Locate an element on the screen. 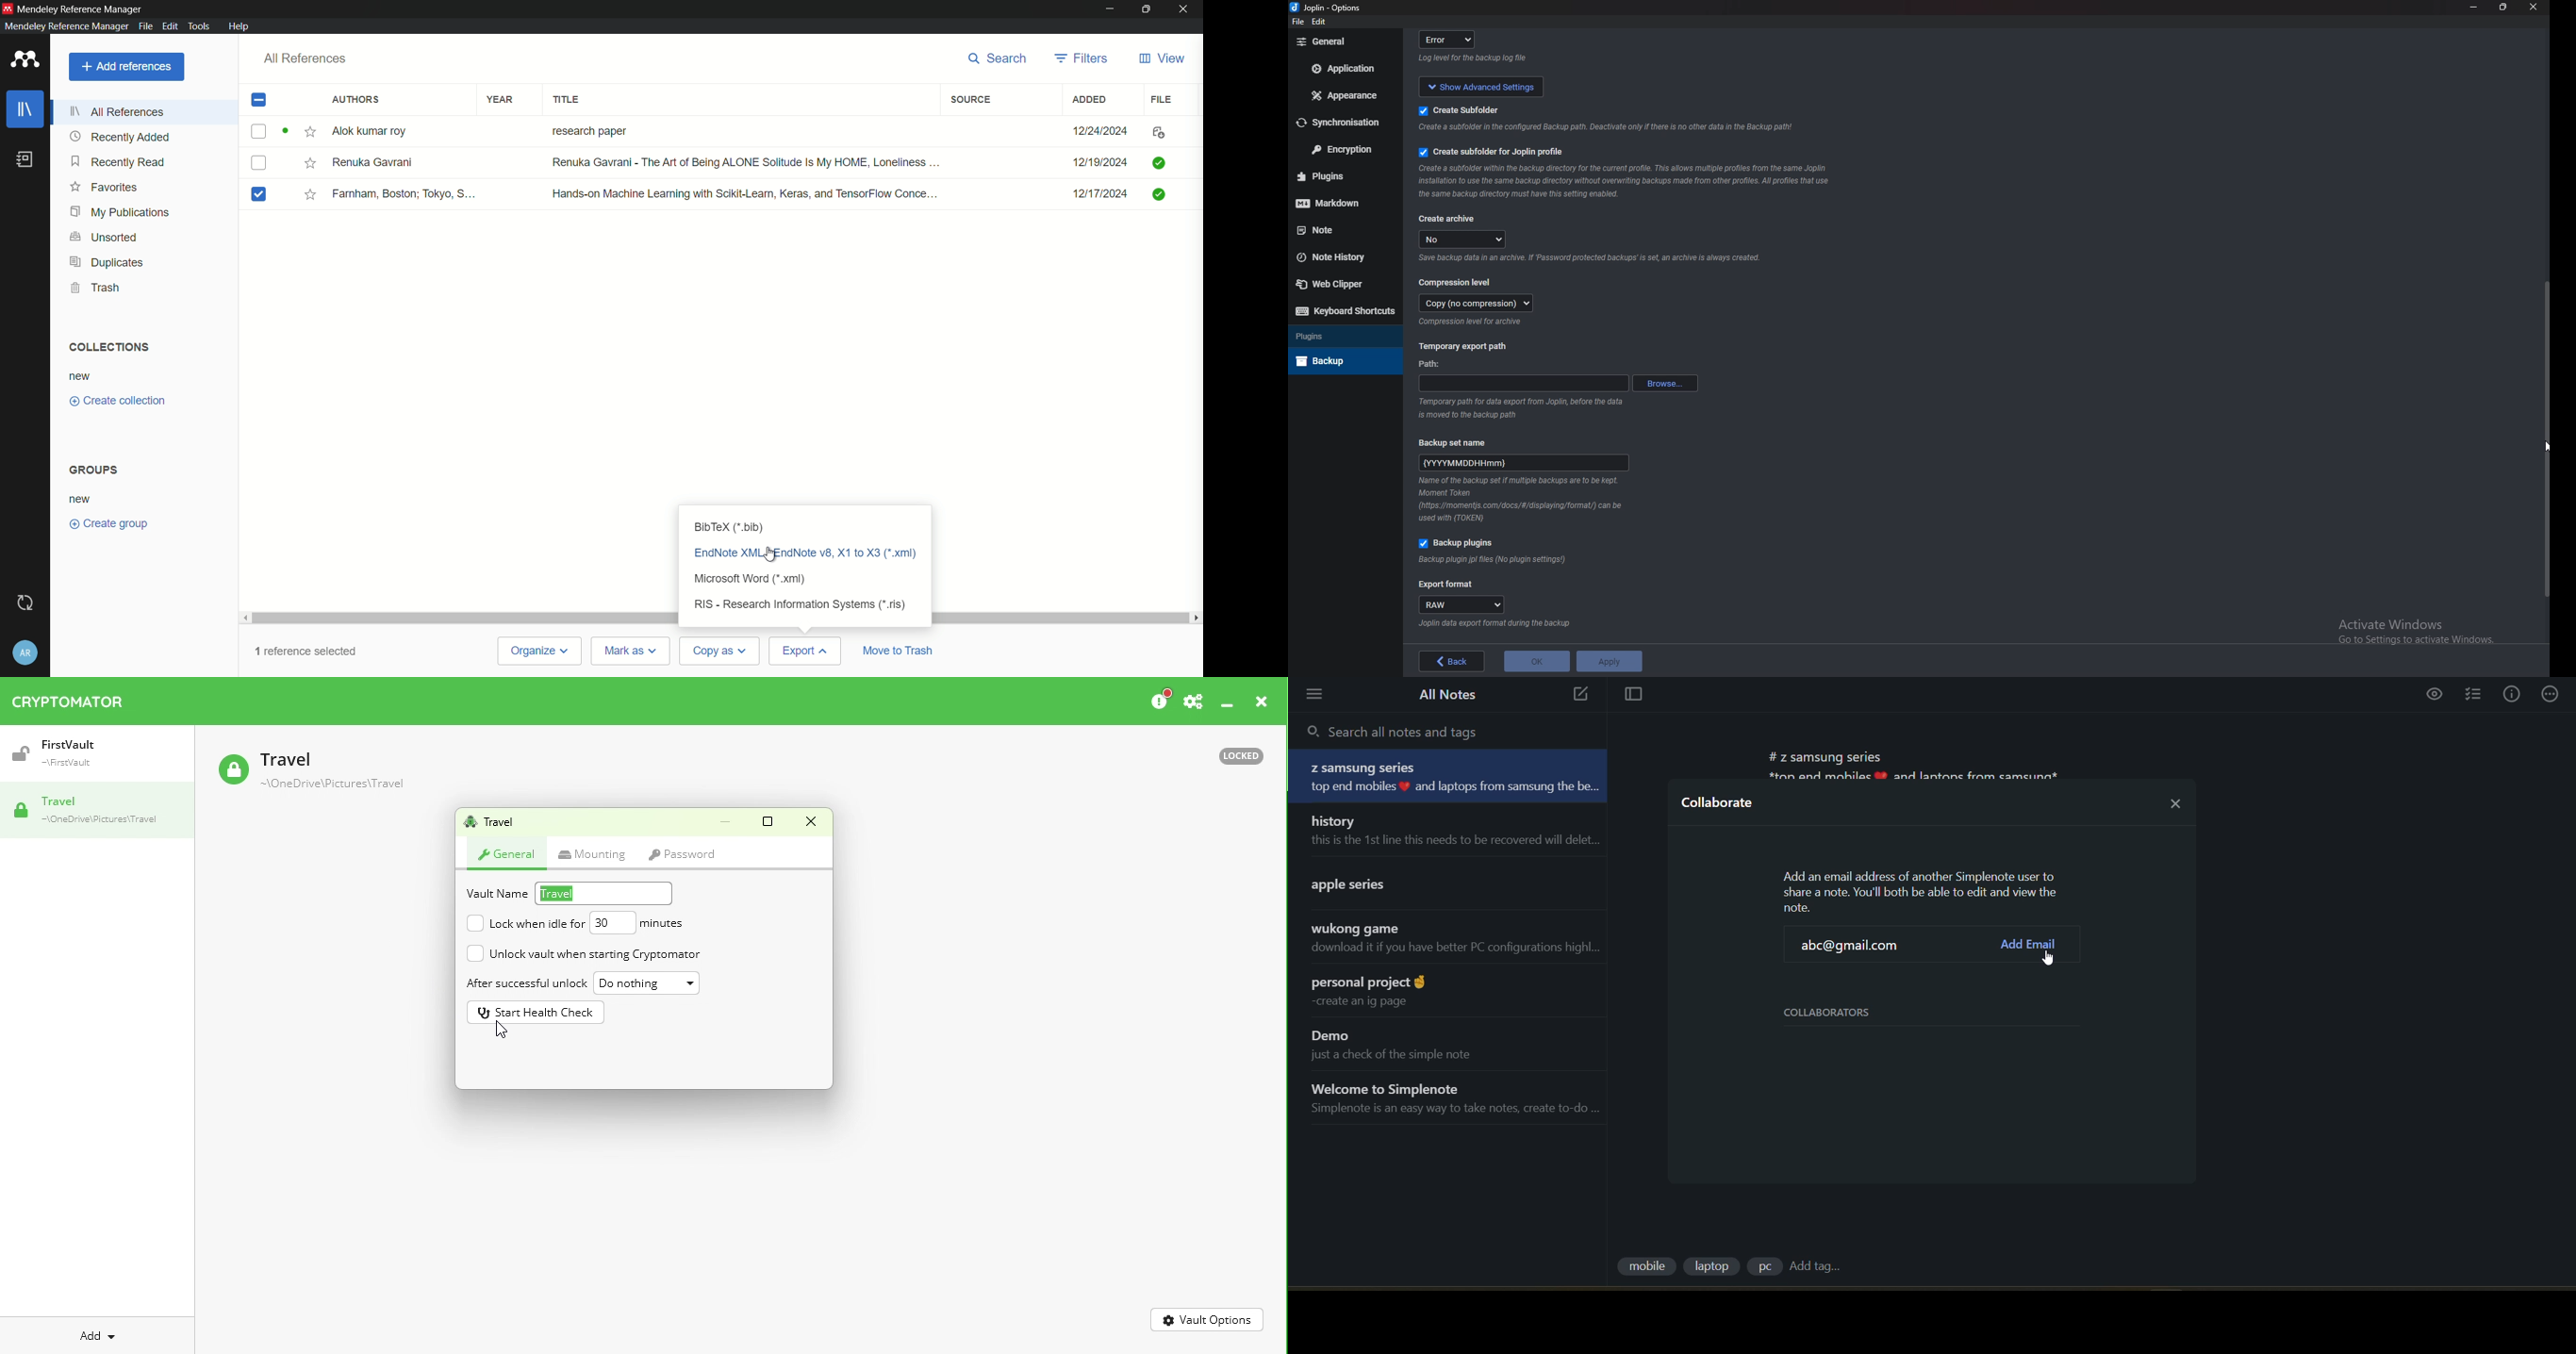 Image resolution: width=2576 pixels, height=1372 pixels. file menu is located at coordinates (146, 28).